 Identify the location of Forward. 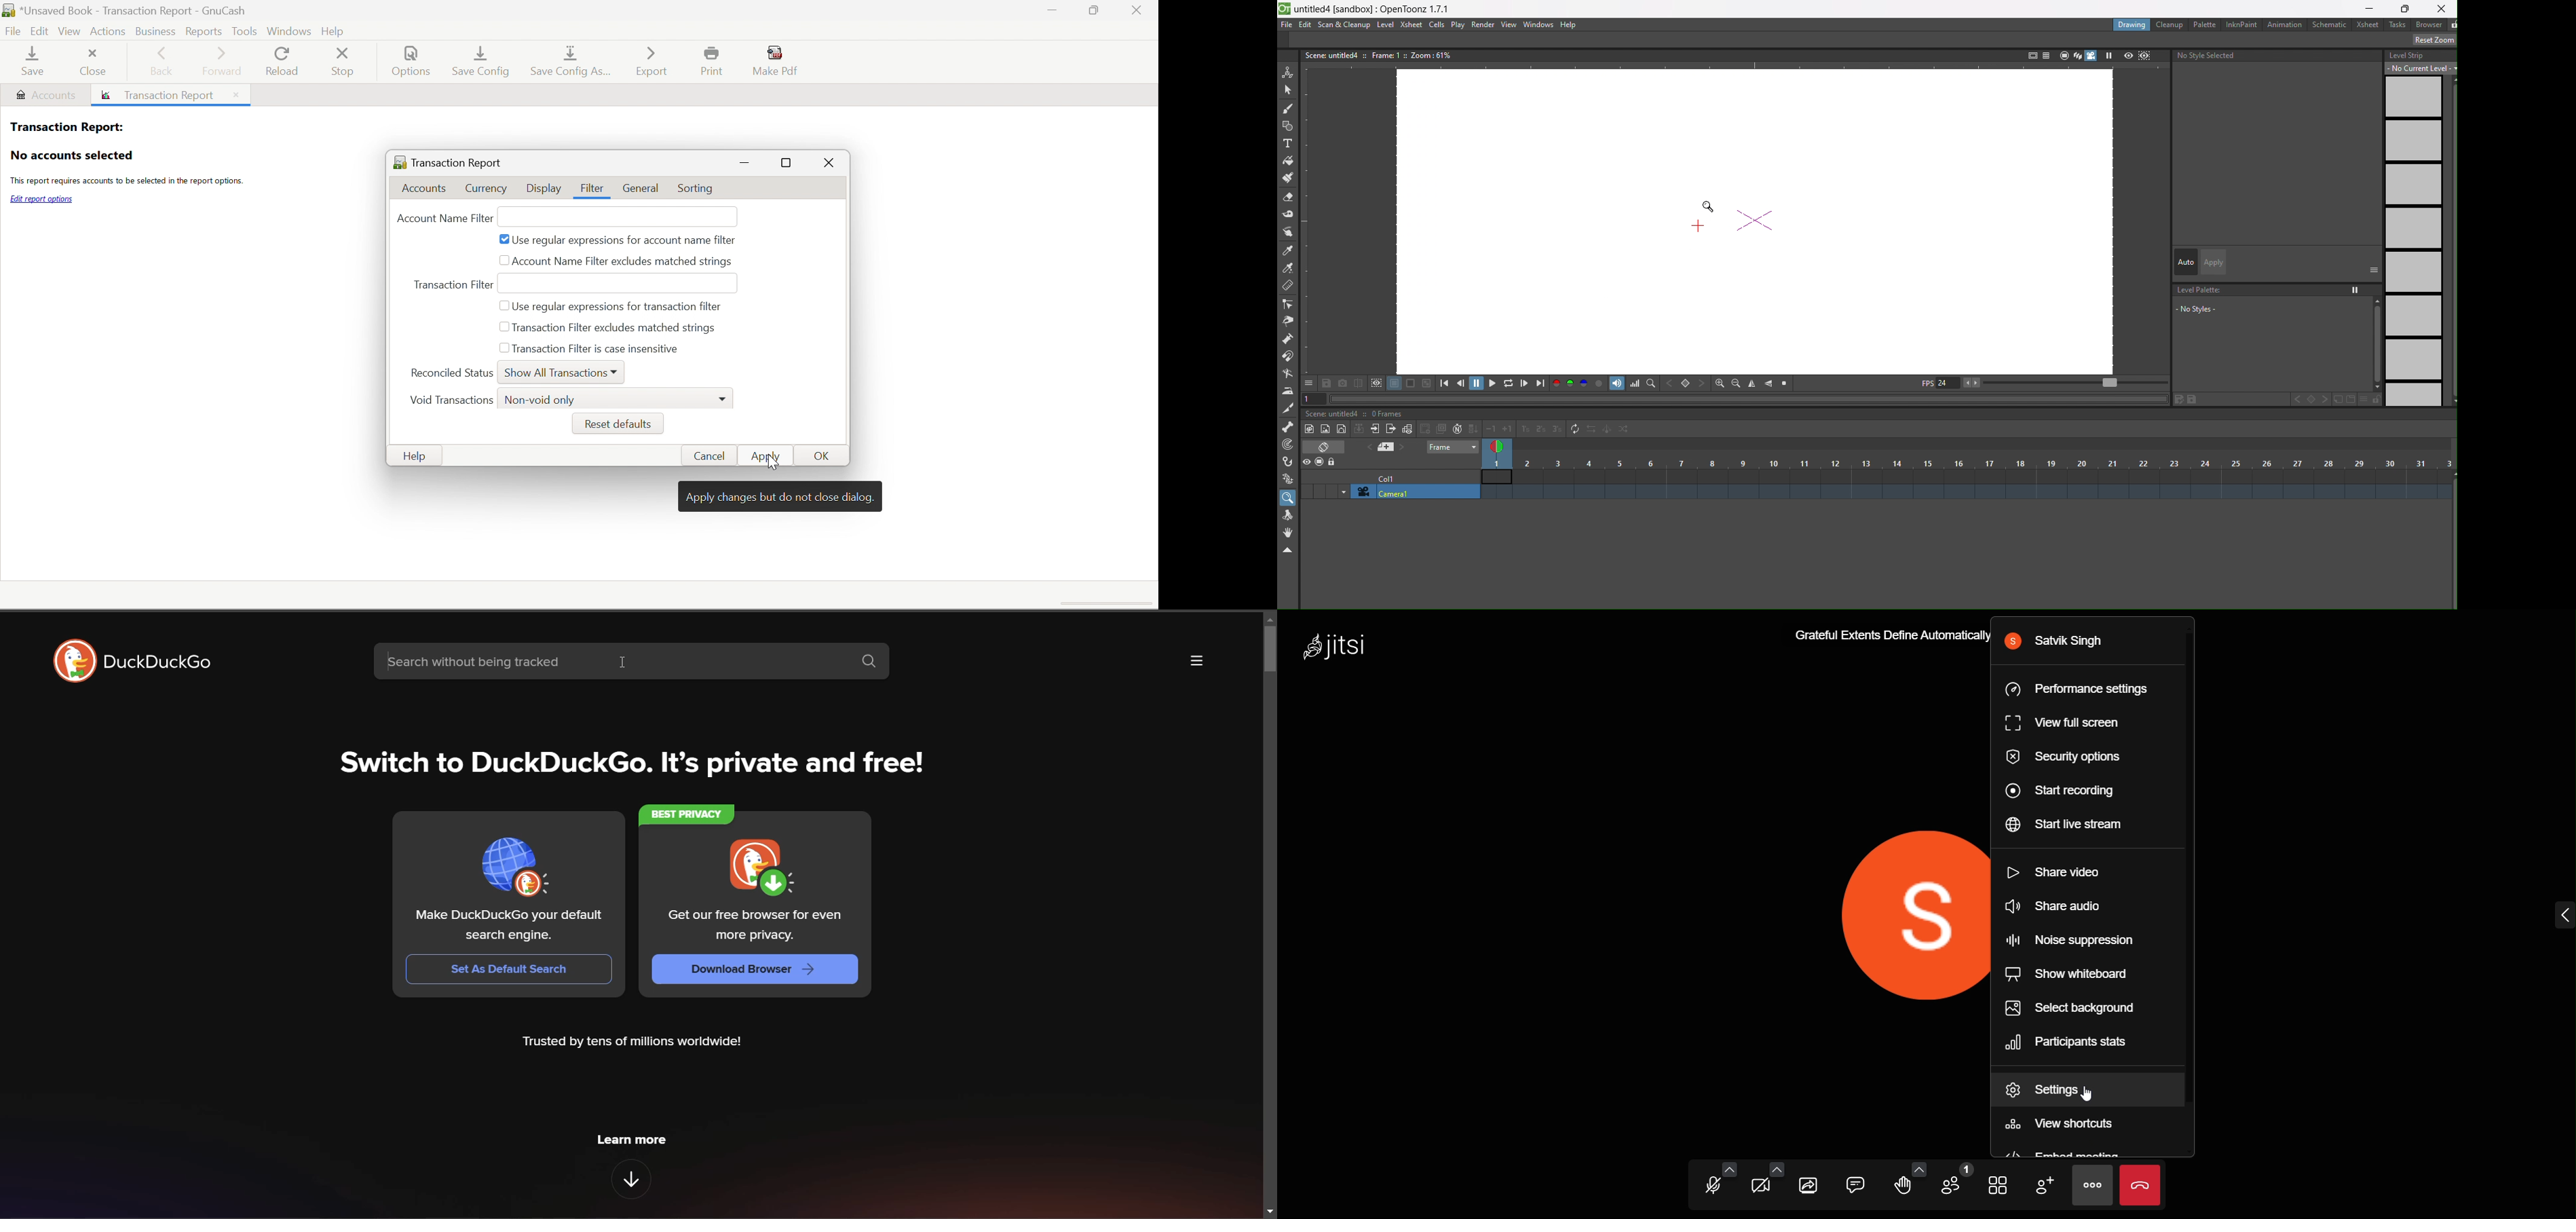
(223, 60).